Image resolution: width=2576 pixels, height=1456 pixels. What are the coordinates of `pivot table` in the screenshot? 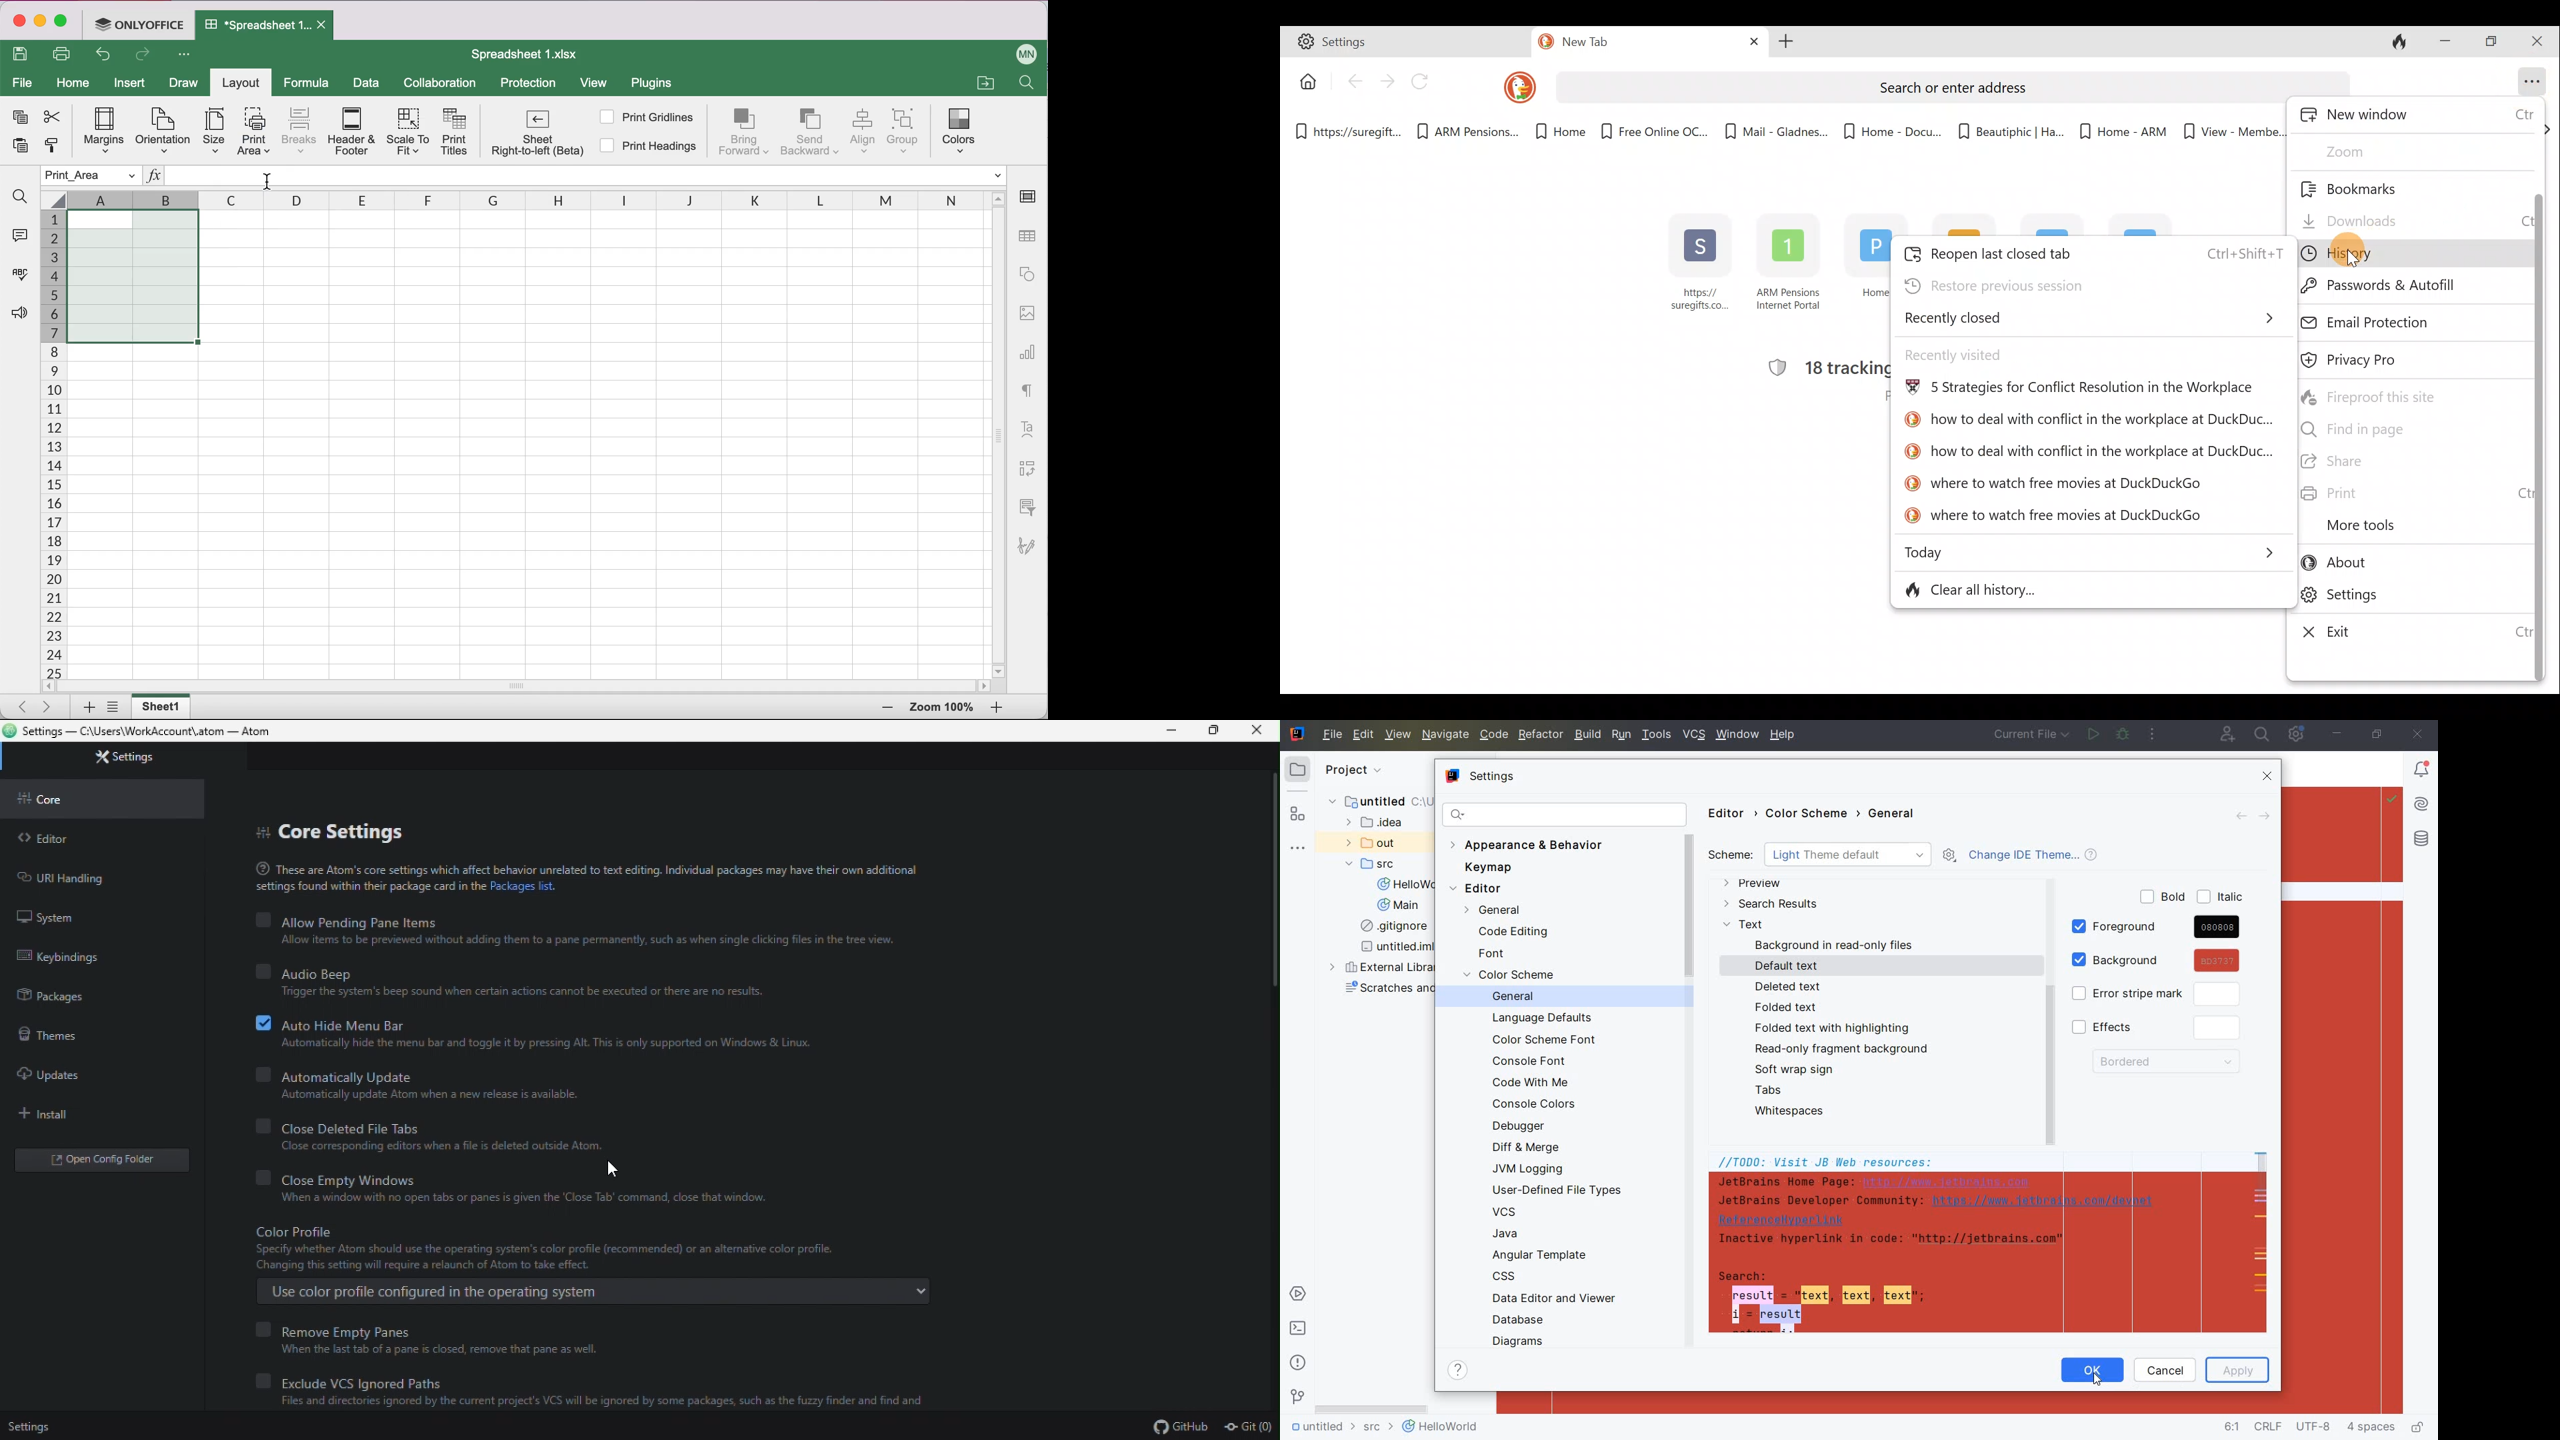 It's located at (1025, 469).